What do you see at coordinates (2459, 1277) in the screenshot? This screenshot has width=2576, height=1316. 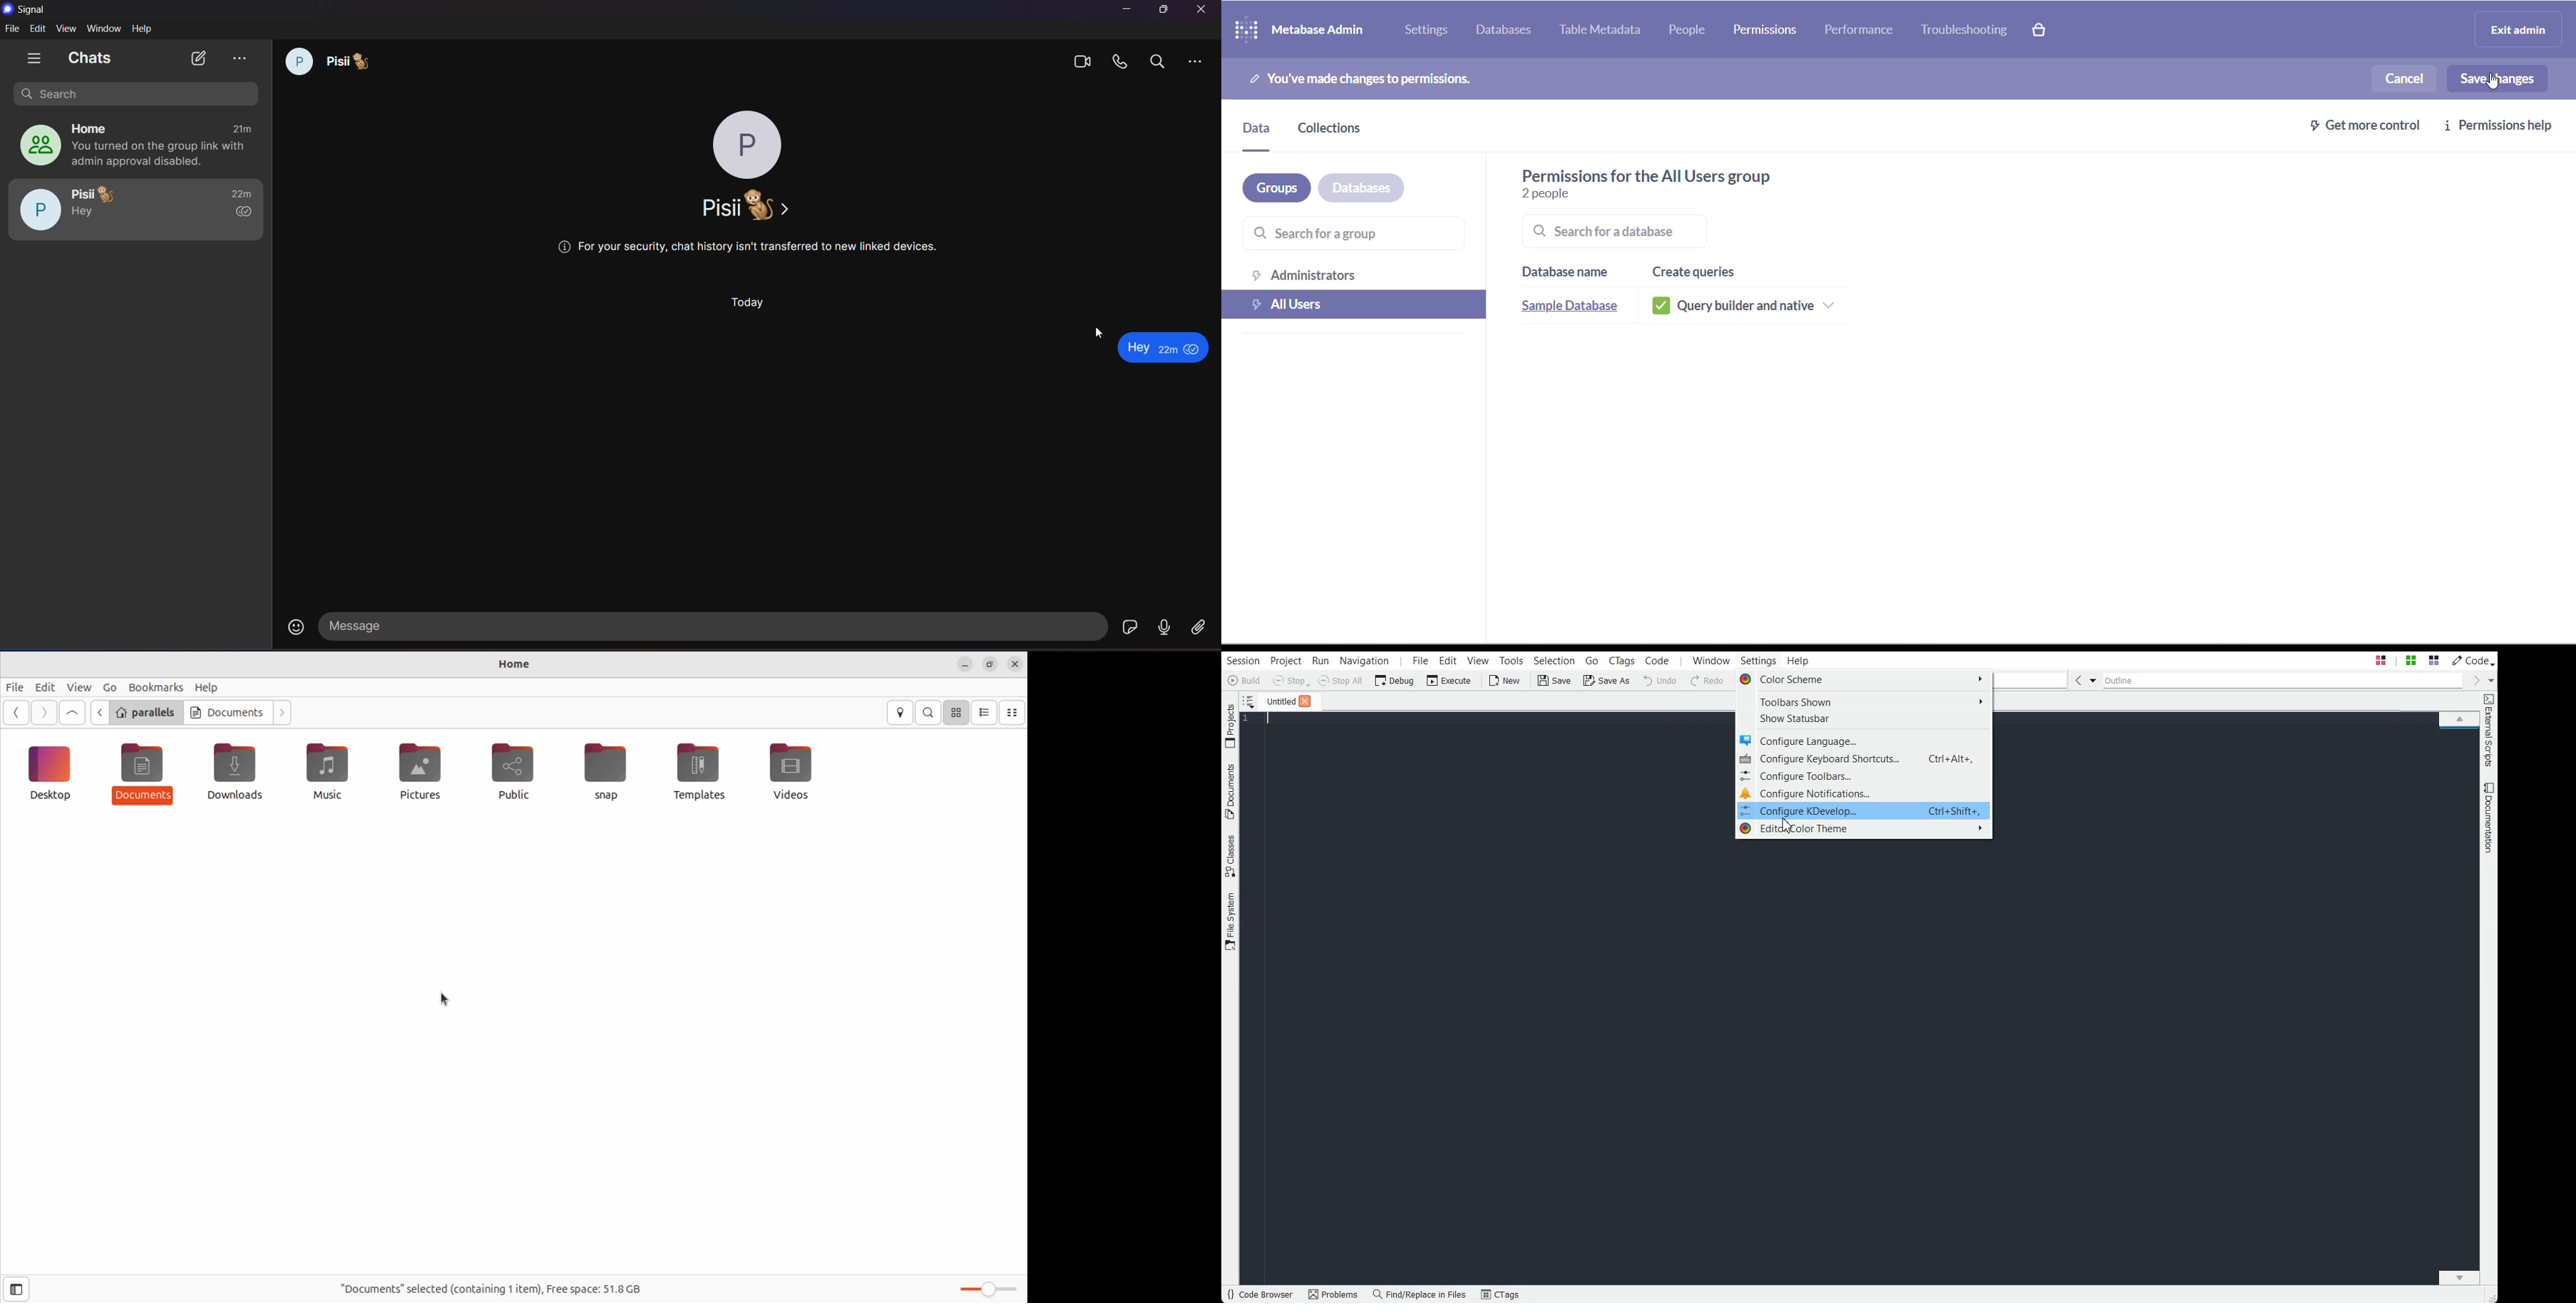 I see `Scroll down` at bounding box center [2459, 1277].